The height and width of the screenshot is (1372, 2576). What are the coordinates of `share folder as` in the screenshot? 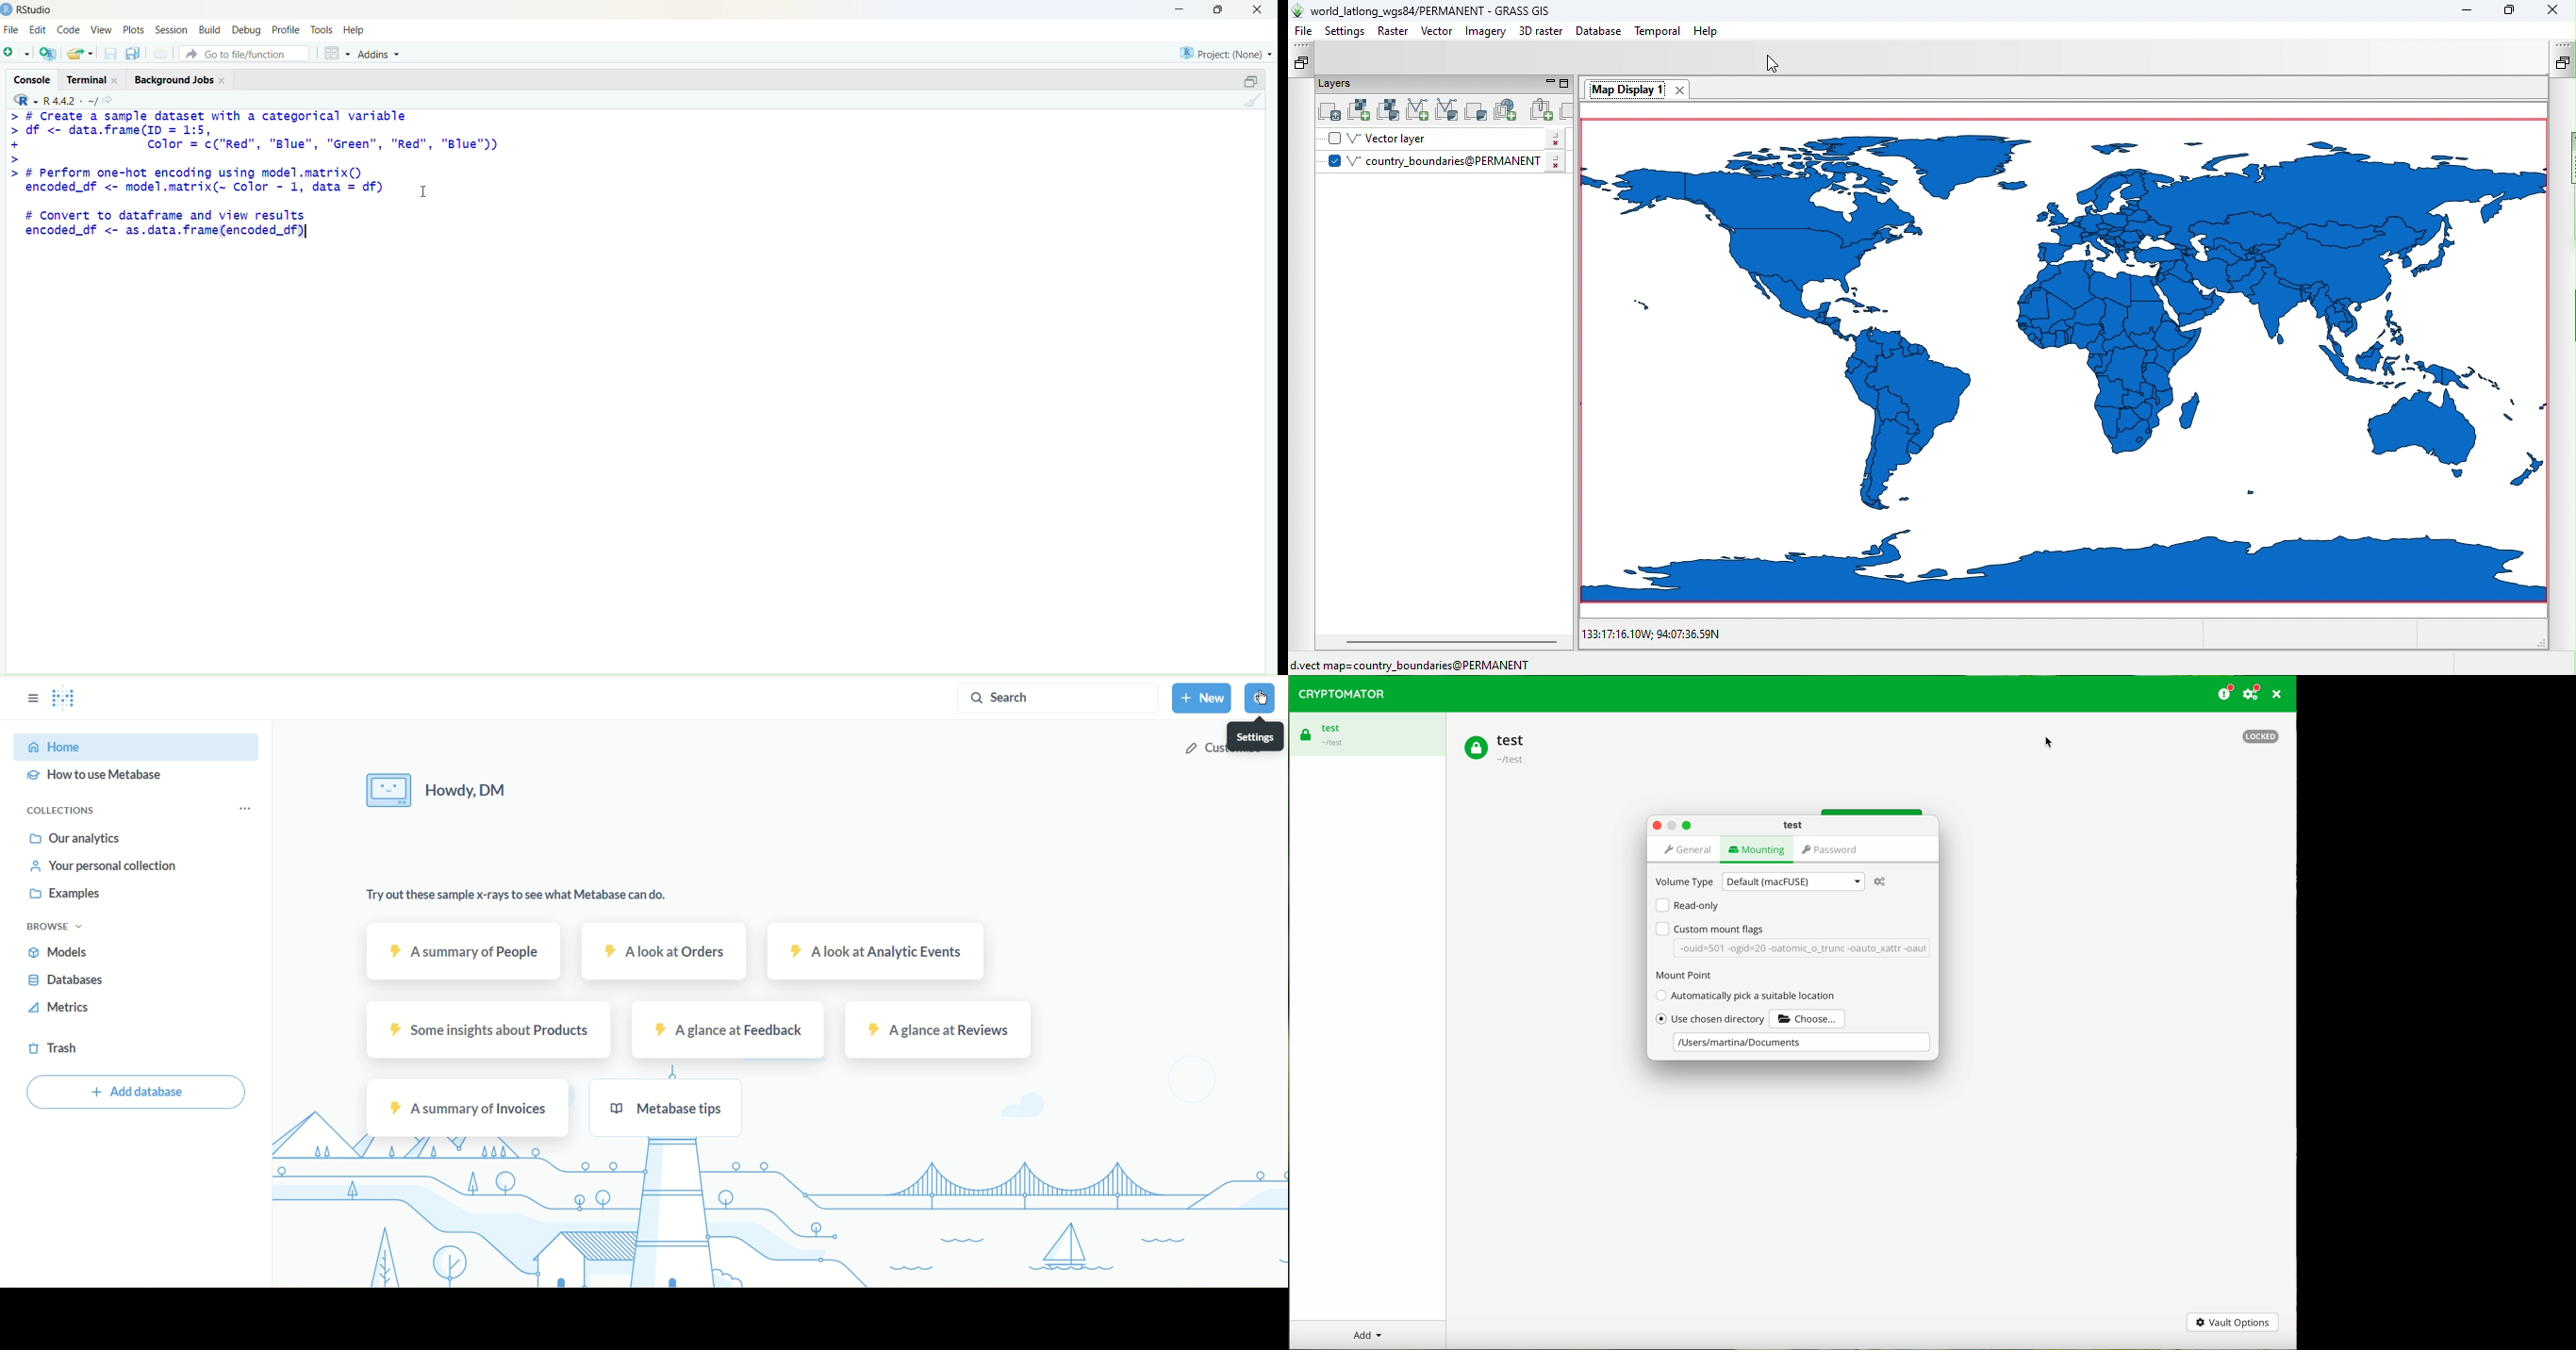 It's located at (81, 53).